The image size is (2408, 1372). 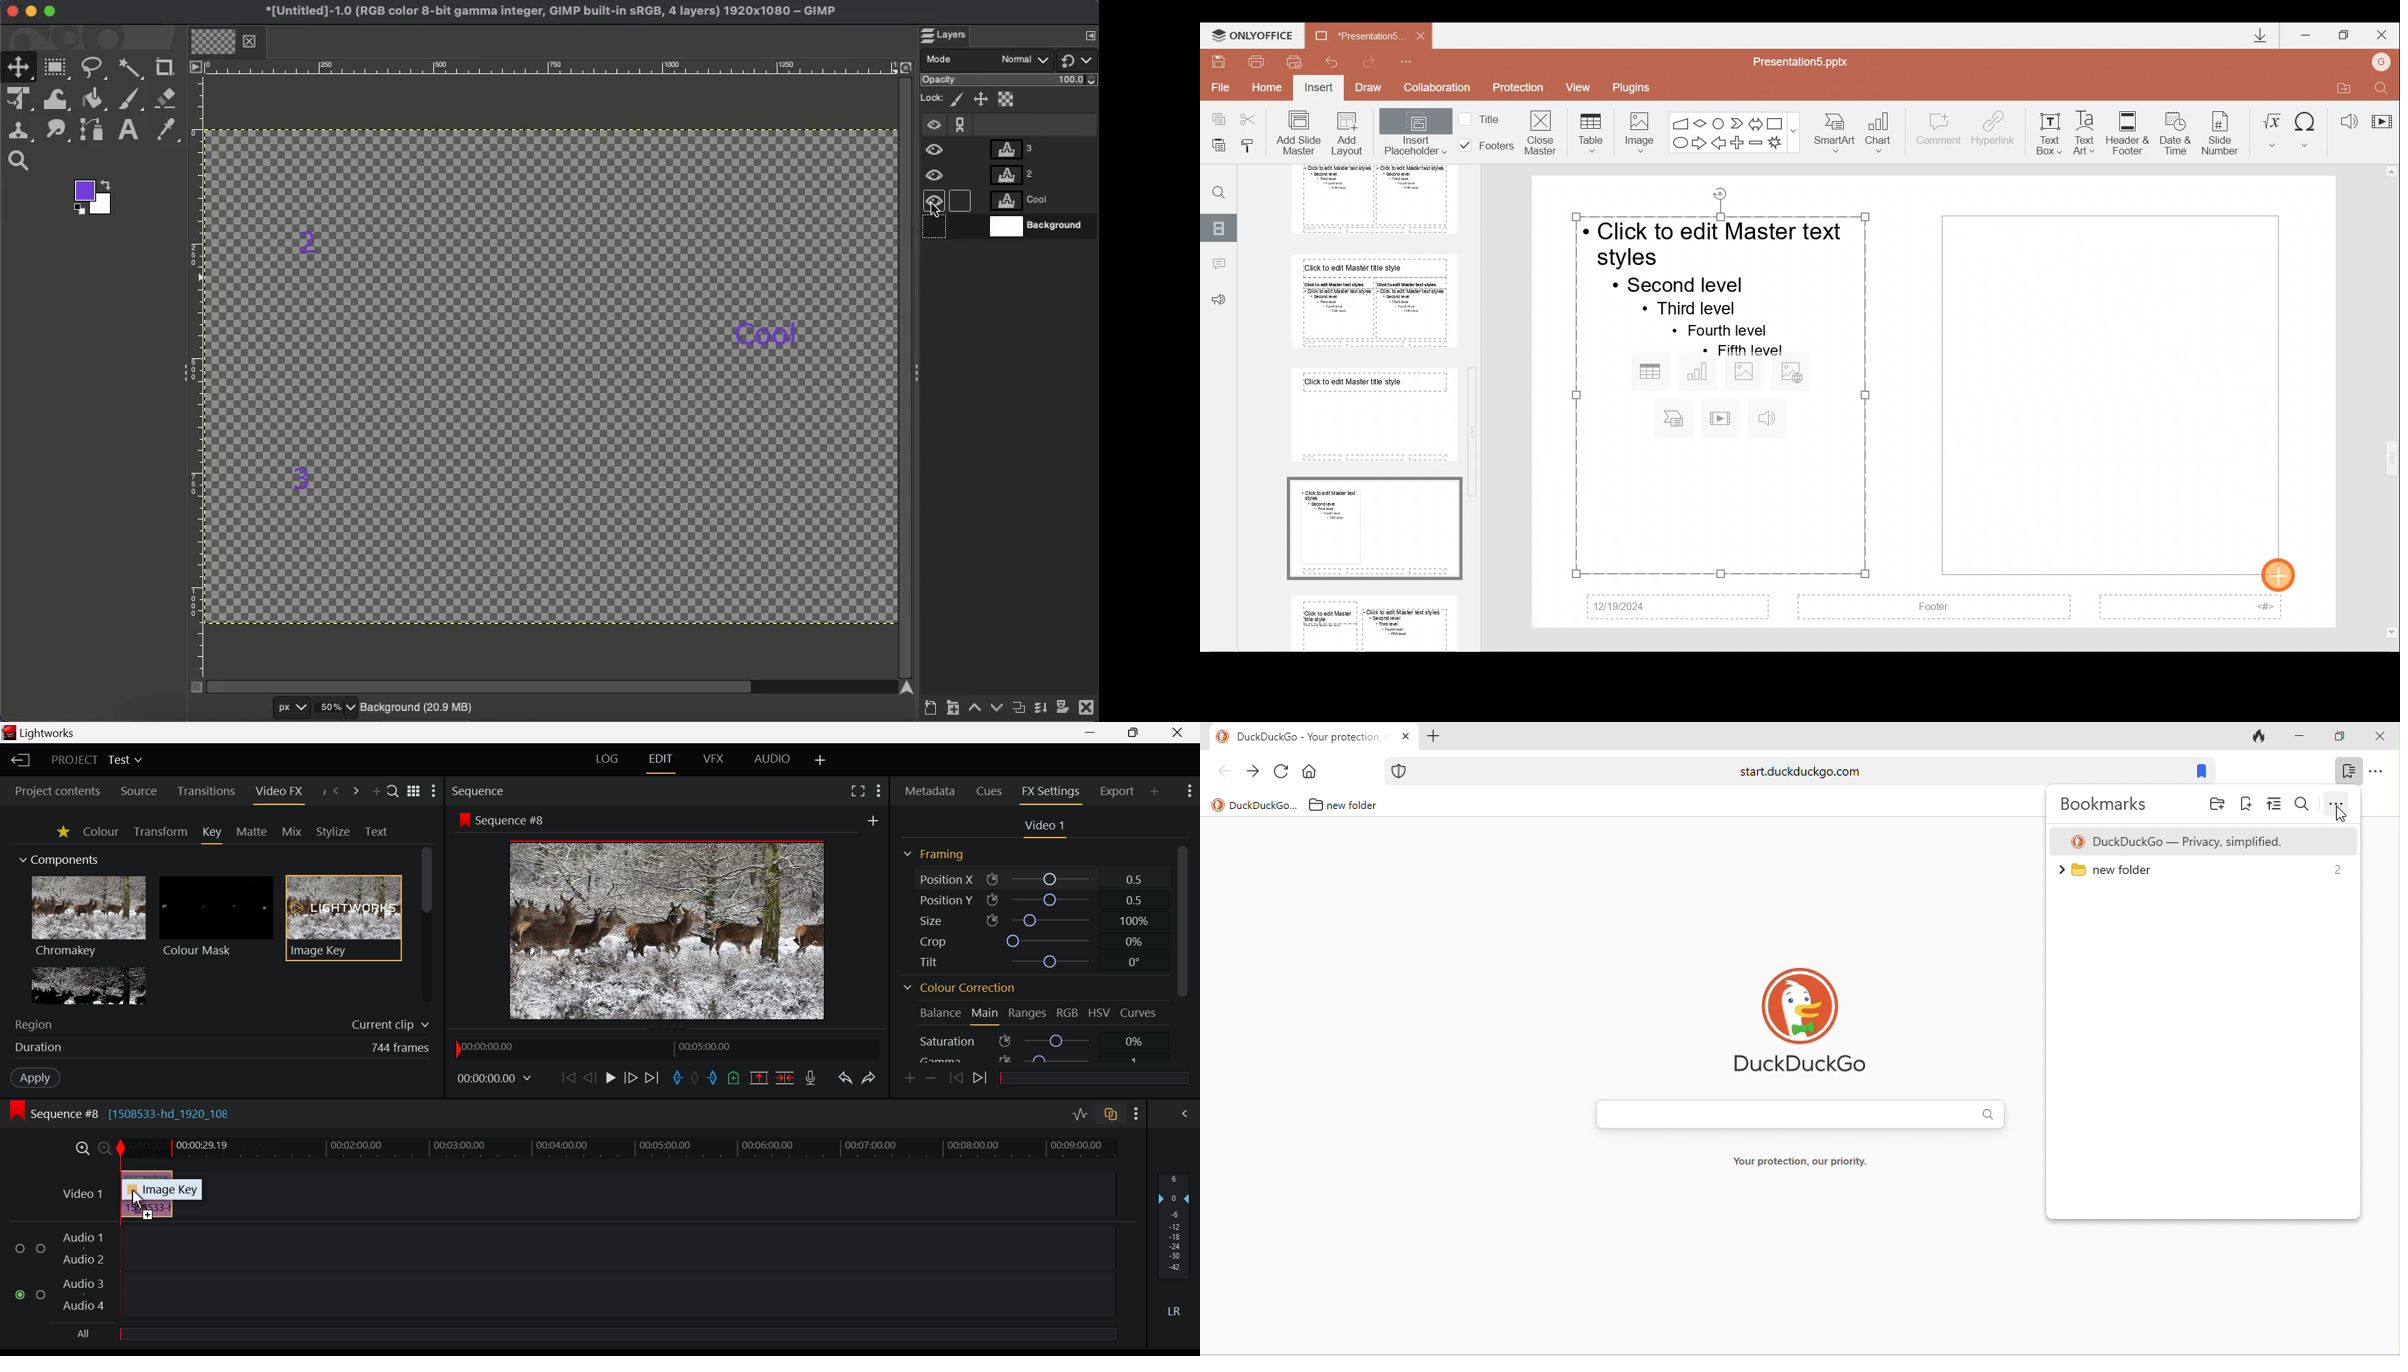 I want to click on Ranges, so click(x=1027, y=1013).